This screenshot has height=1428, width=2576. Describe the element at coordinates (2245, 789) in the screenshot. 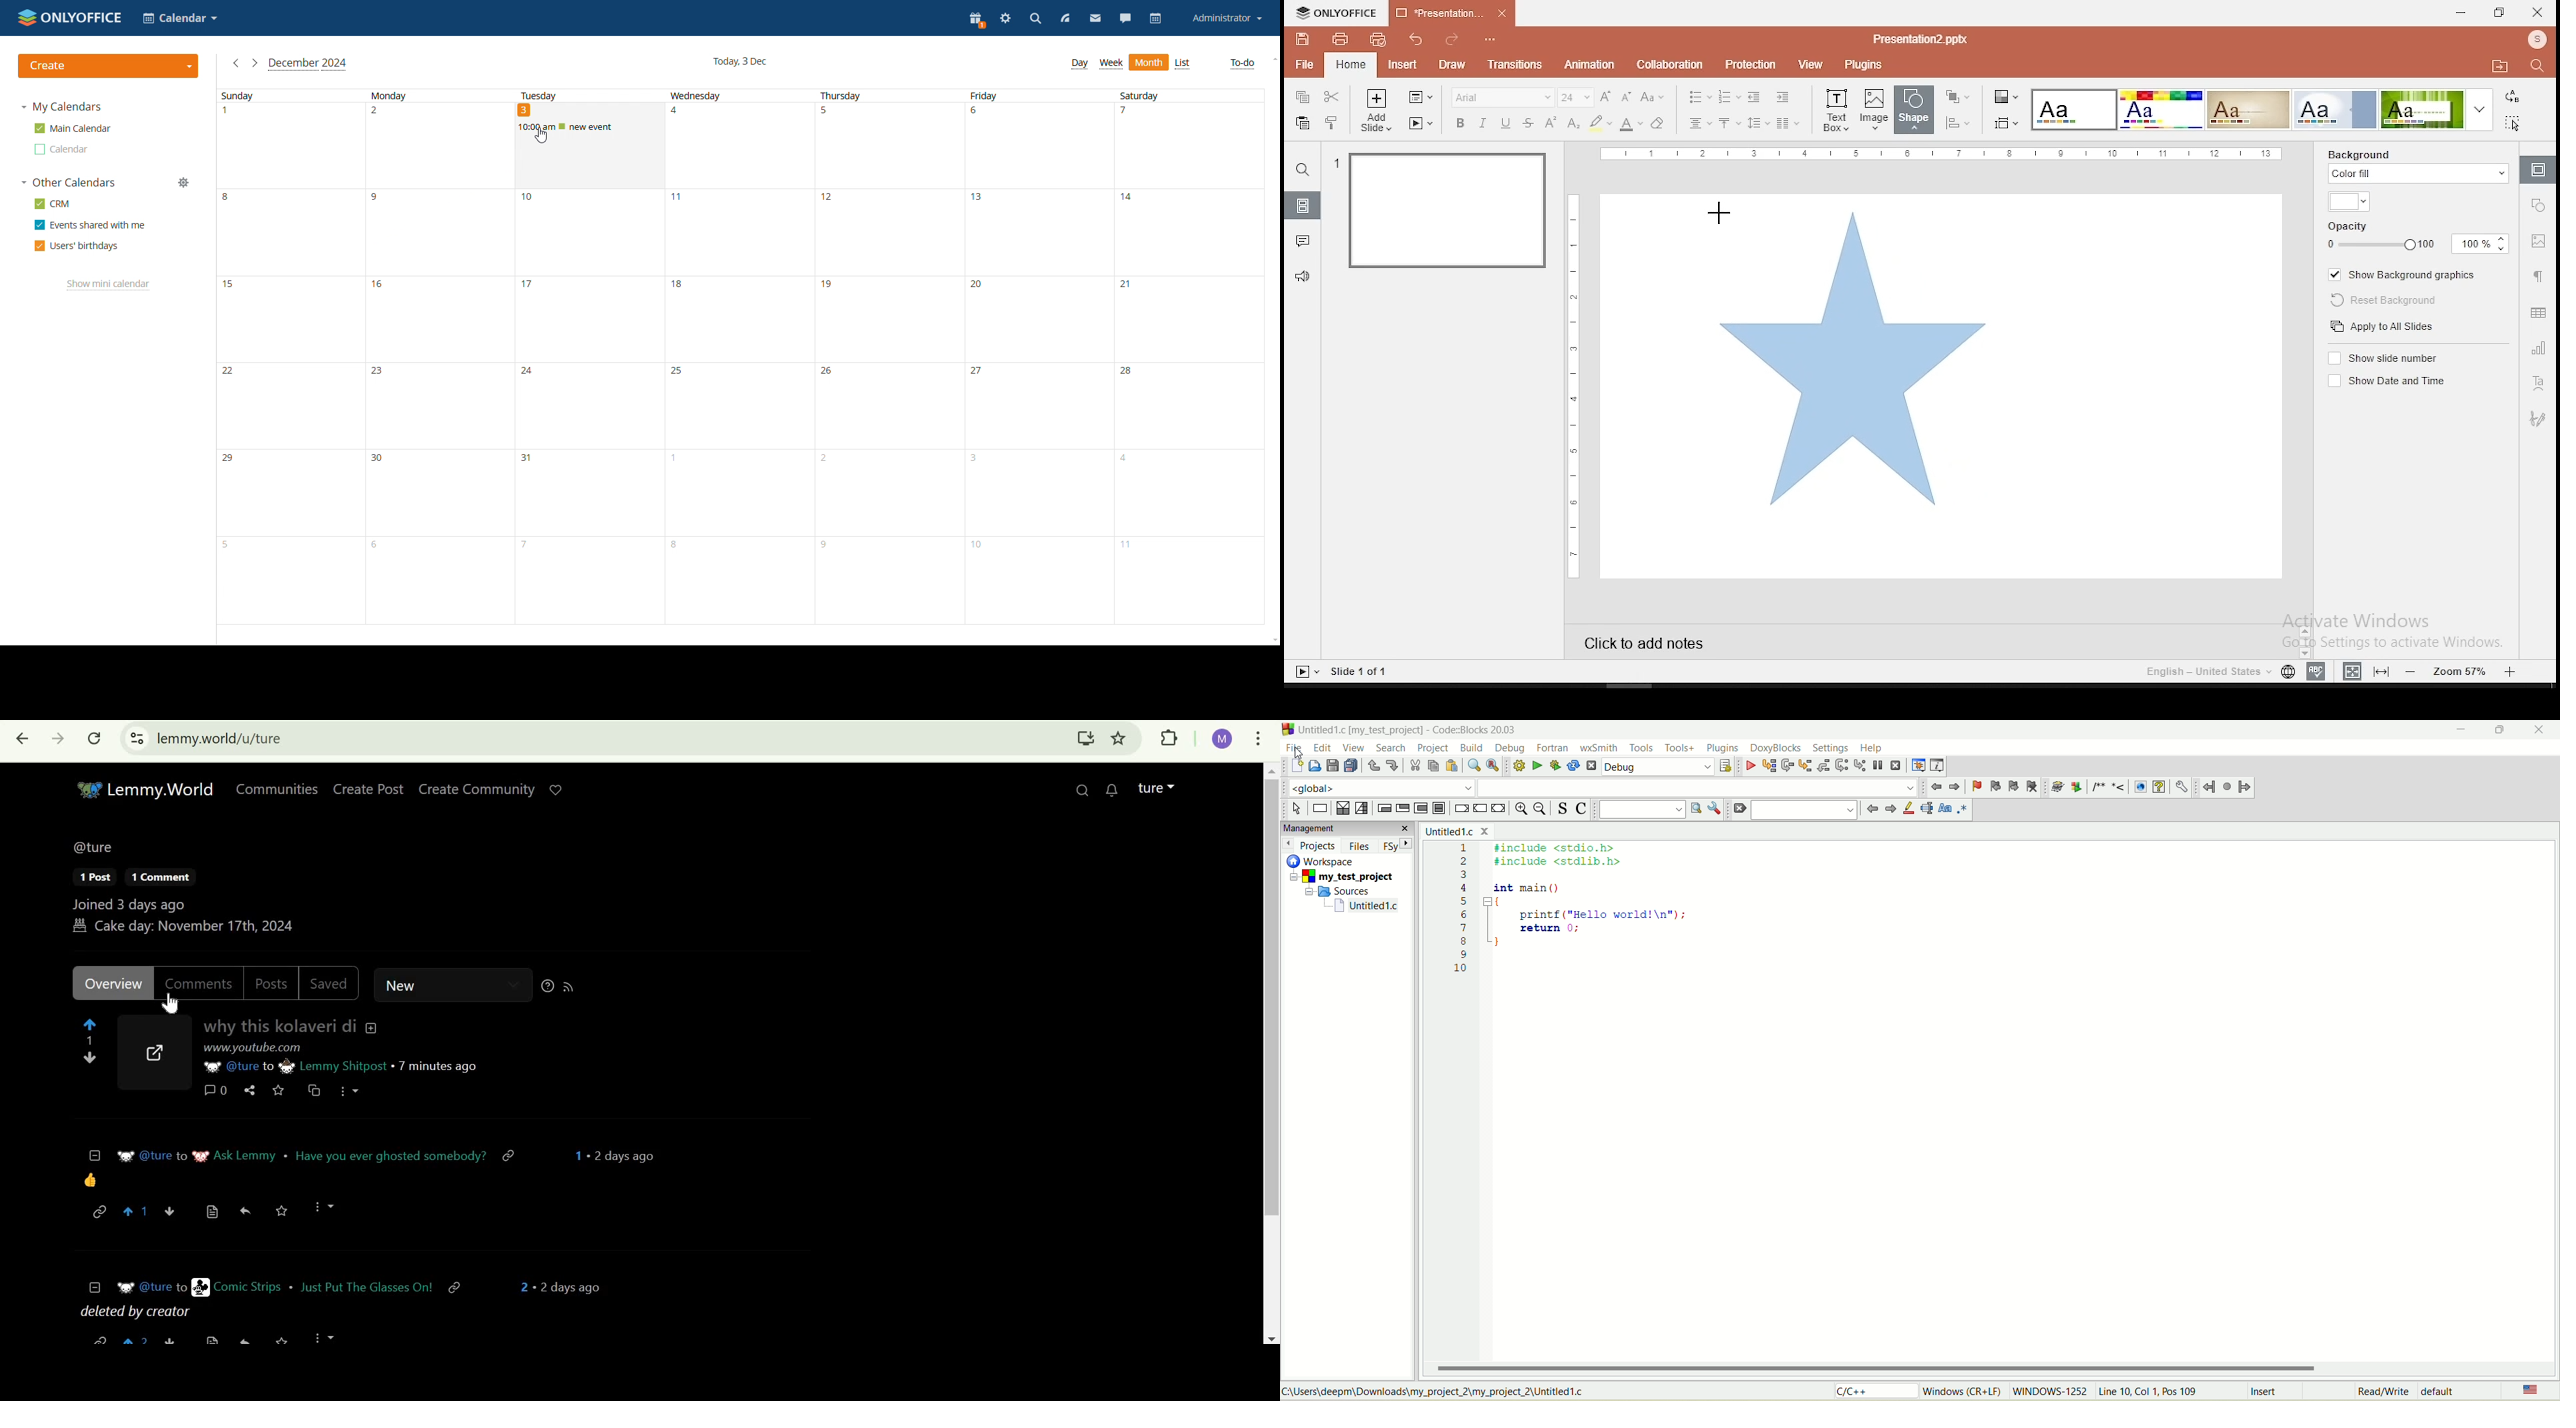

I see `jump forward` at that location.